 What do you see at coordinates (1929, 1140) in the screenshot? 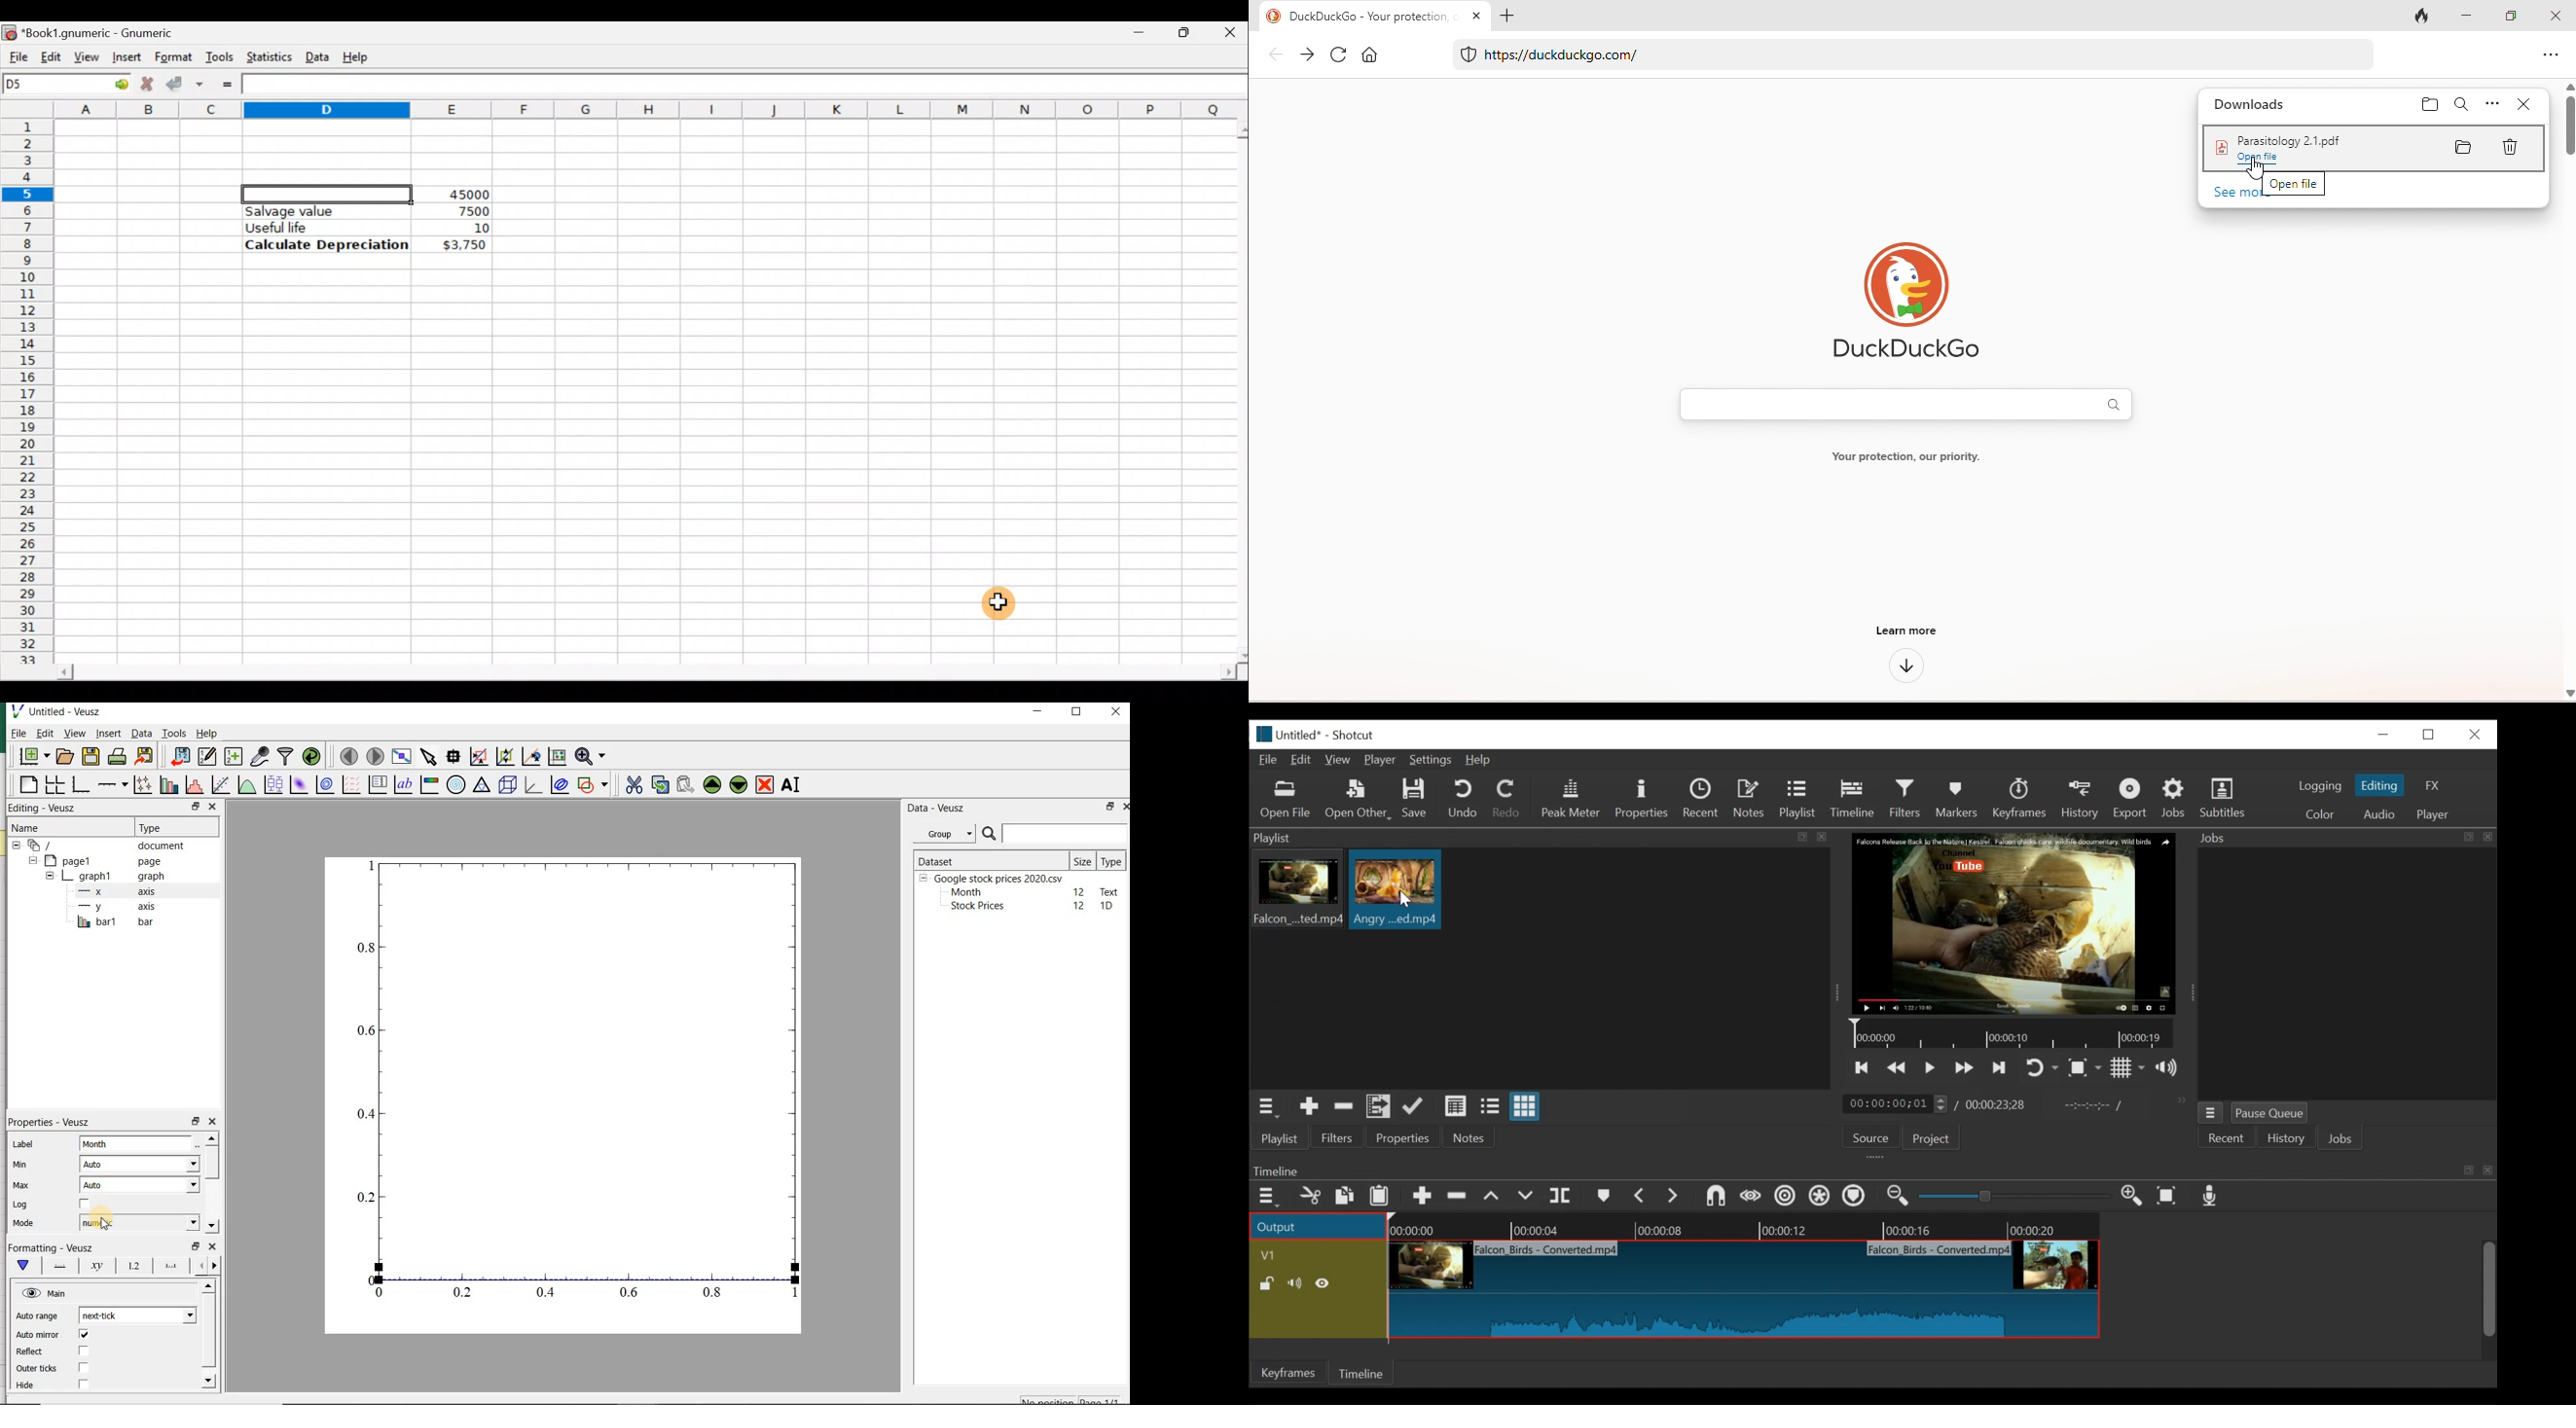
I see `Project` at bounding box center [1929, 1140].